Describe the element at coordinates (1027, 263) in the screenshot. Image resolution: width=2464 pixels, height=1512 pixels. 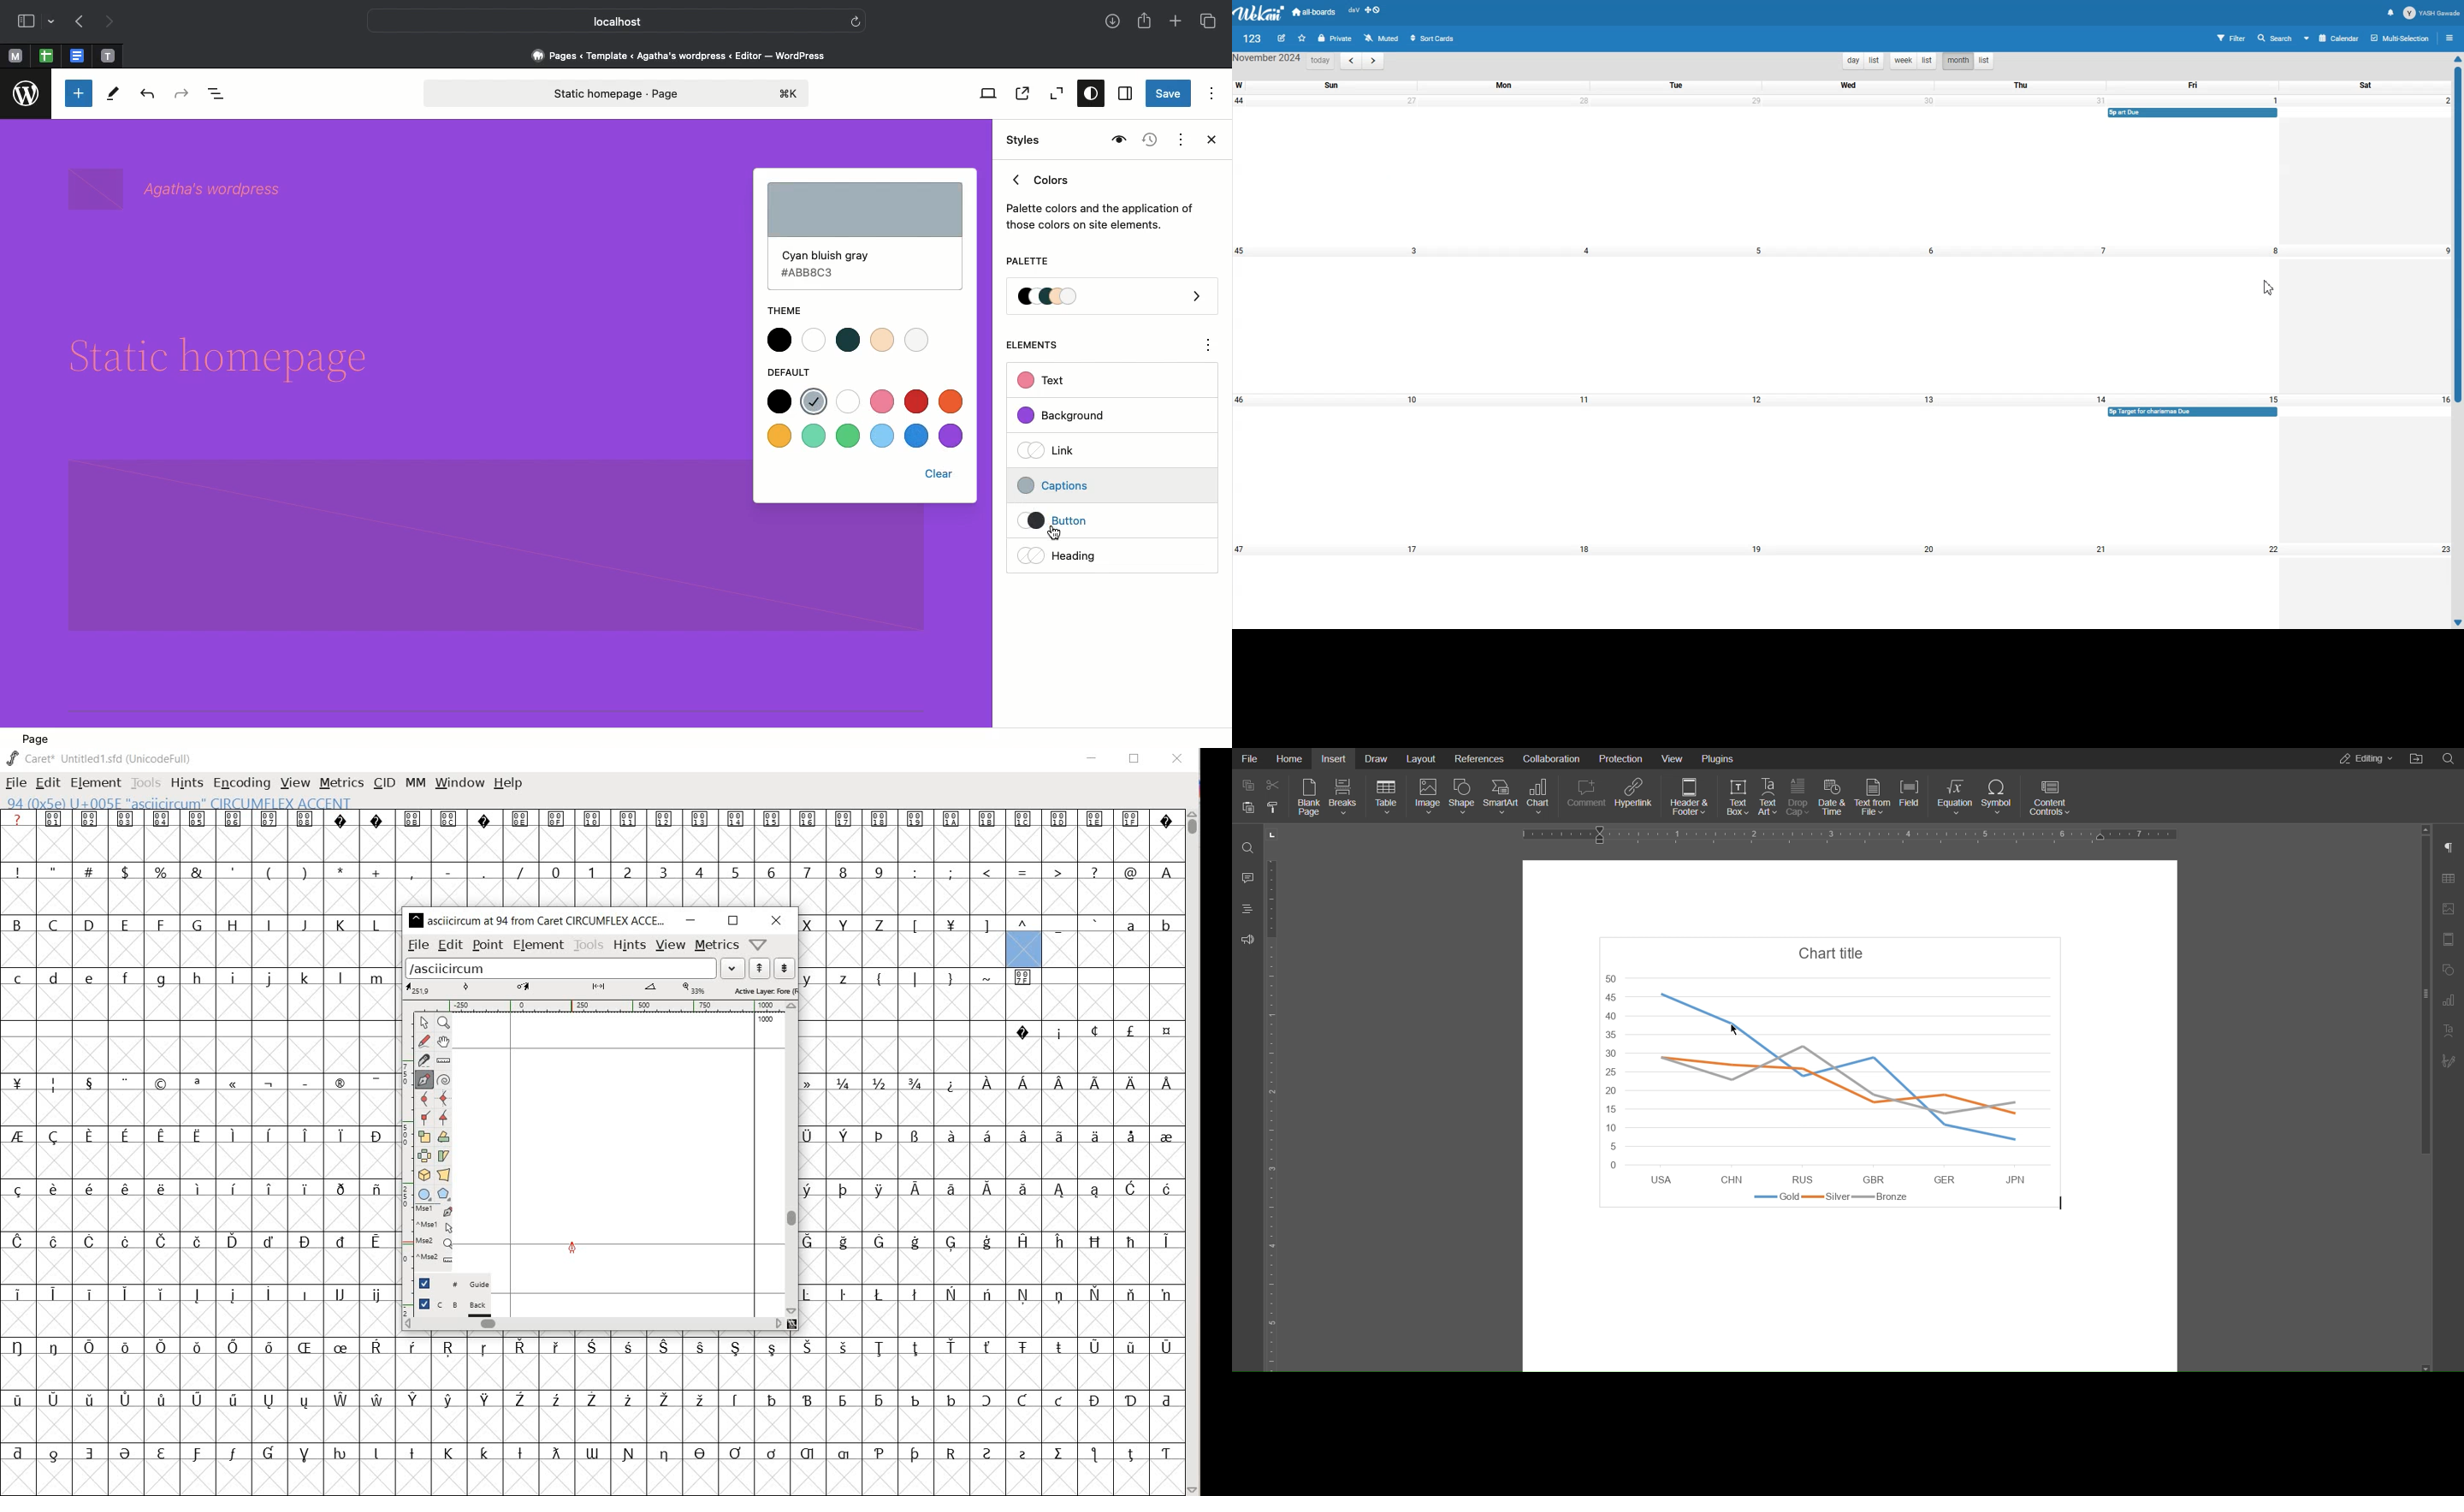
I see `Palette` at that location.